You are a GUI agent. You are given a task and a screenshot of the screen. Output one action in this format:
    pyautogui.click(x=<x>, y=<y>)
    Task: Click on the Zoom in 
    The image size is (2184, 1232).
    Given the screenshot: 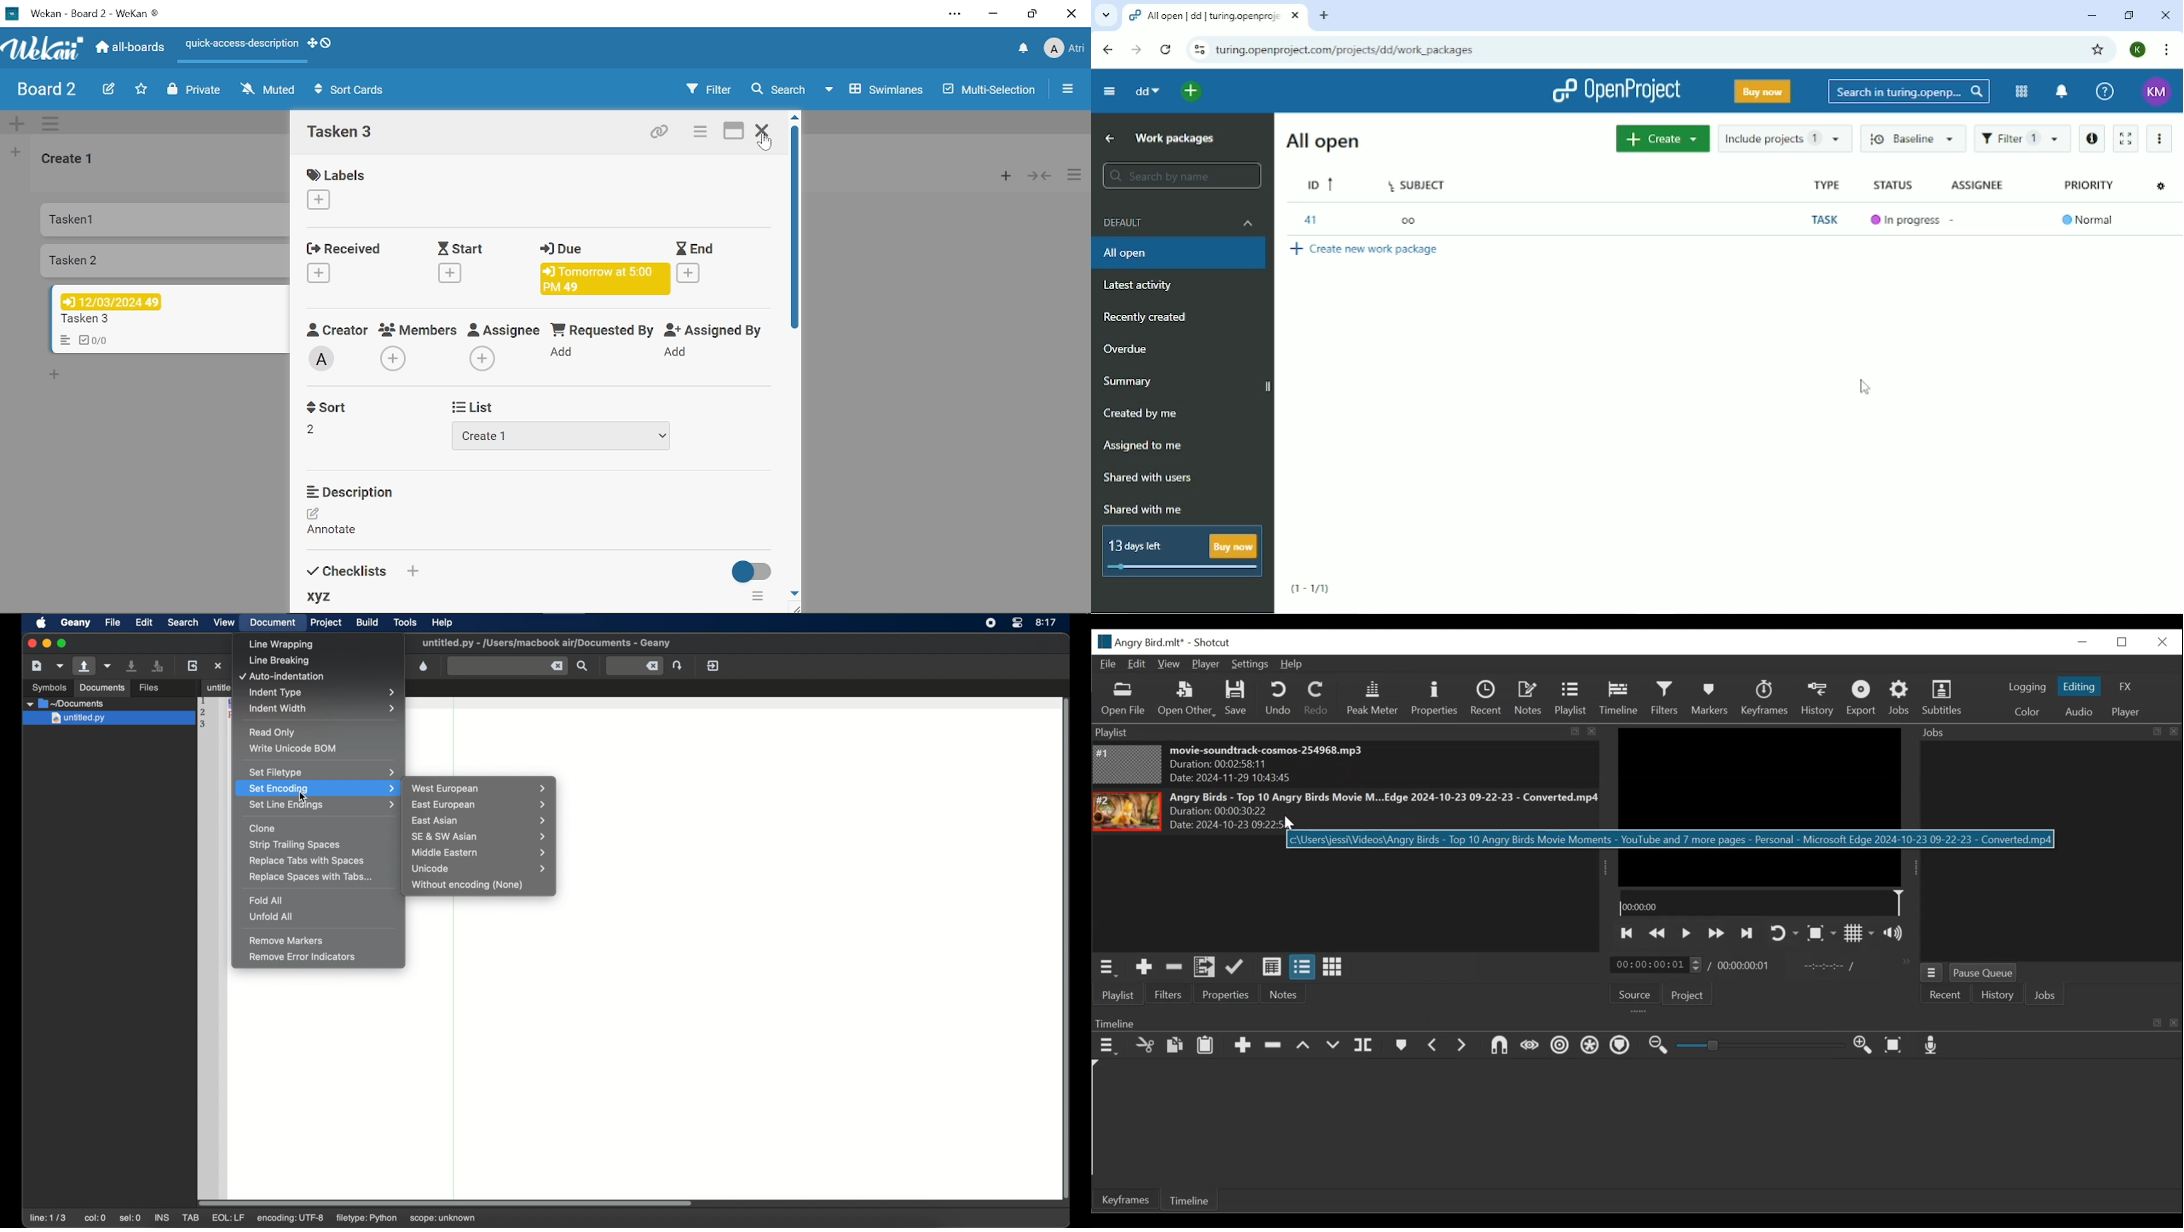 What is the action you would take?
    pyautogui.click(x=1867, y=1046)
    